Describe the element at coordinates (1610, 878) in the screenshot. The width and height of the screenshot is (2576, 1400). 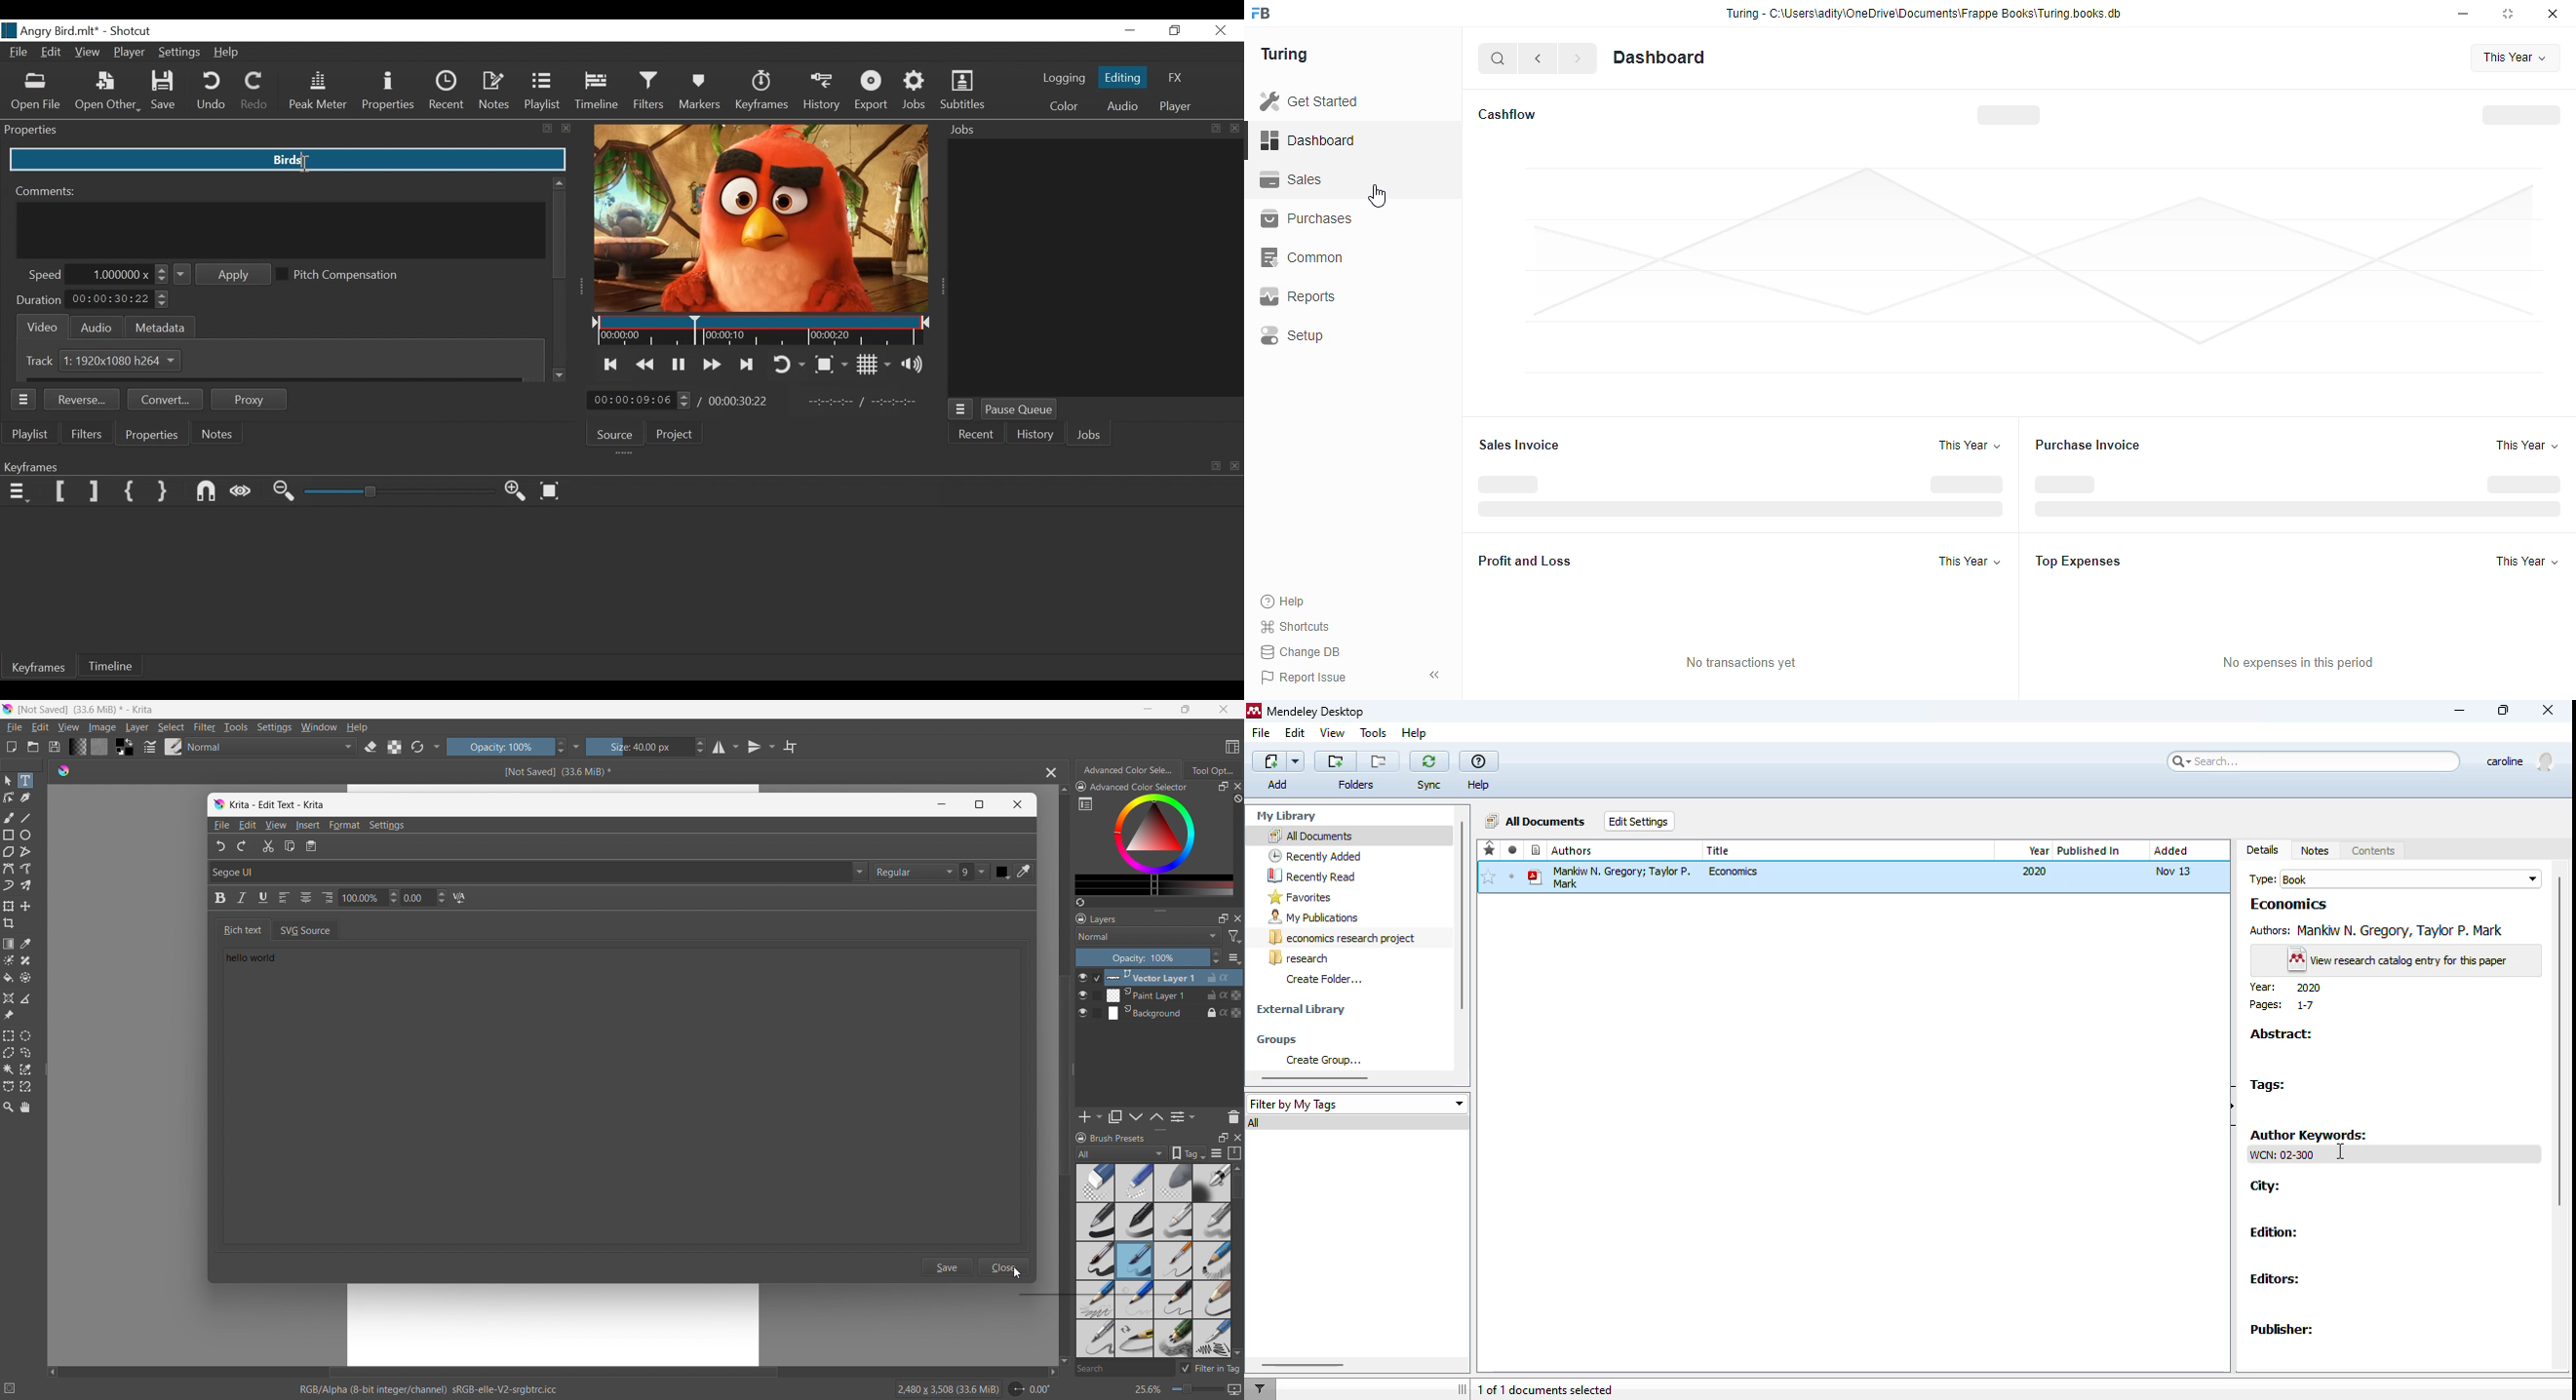
I see `Mankiw N. Gregory; Taylor P. Mark` at that location.